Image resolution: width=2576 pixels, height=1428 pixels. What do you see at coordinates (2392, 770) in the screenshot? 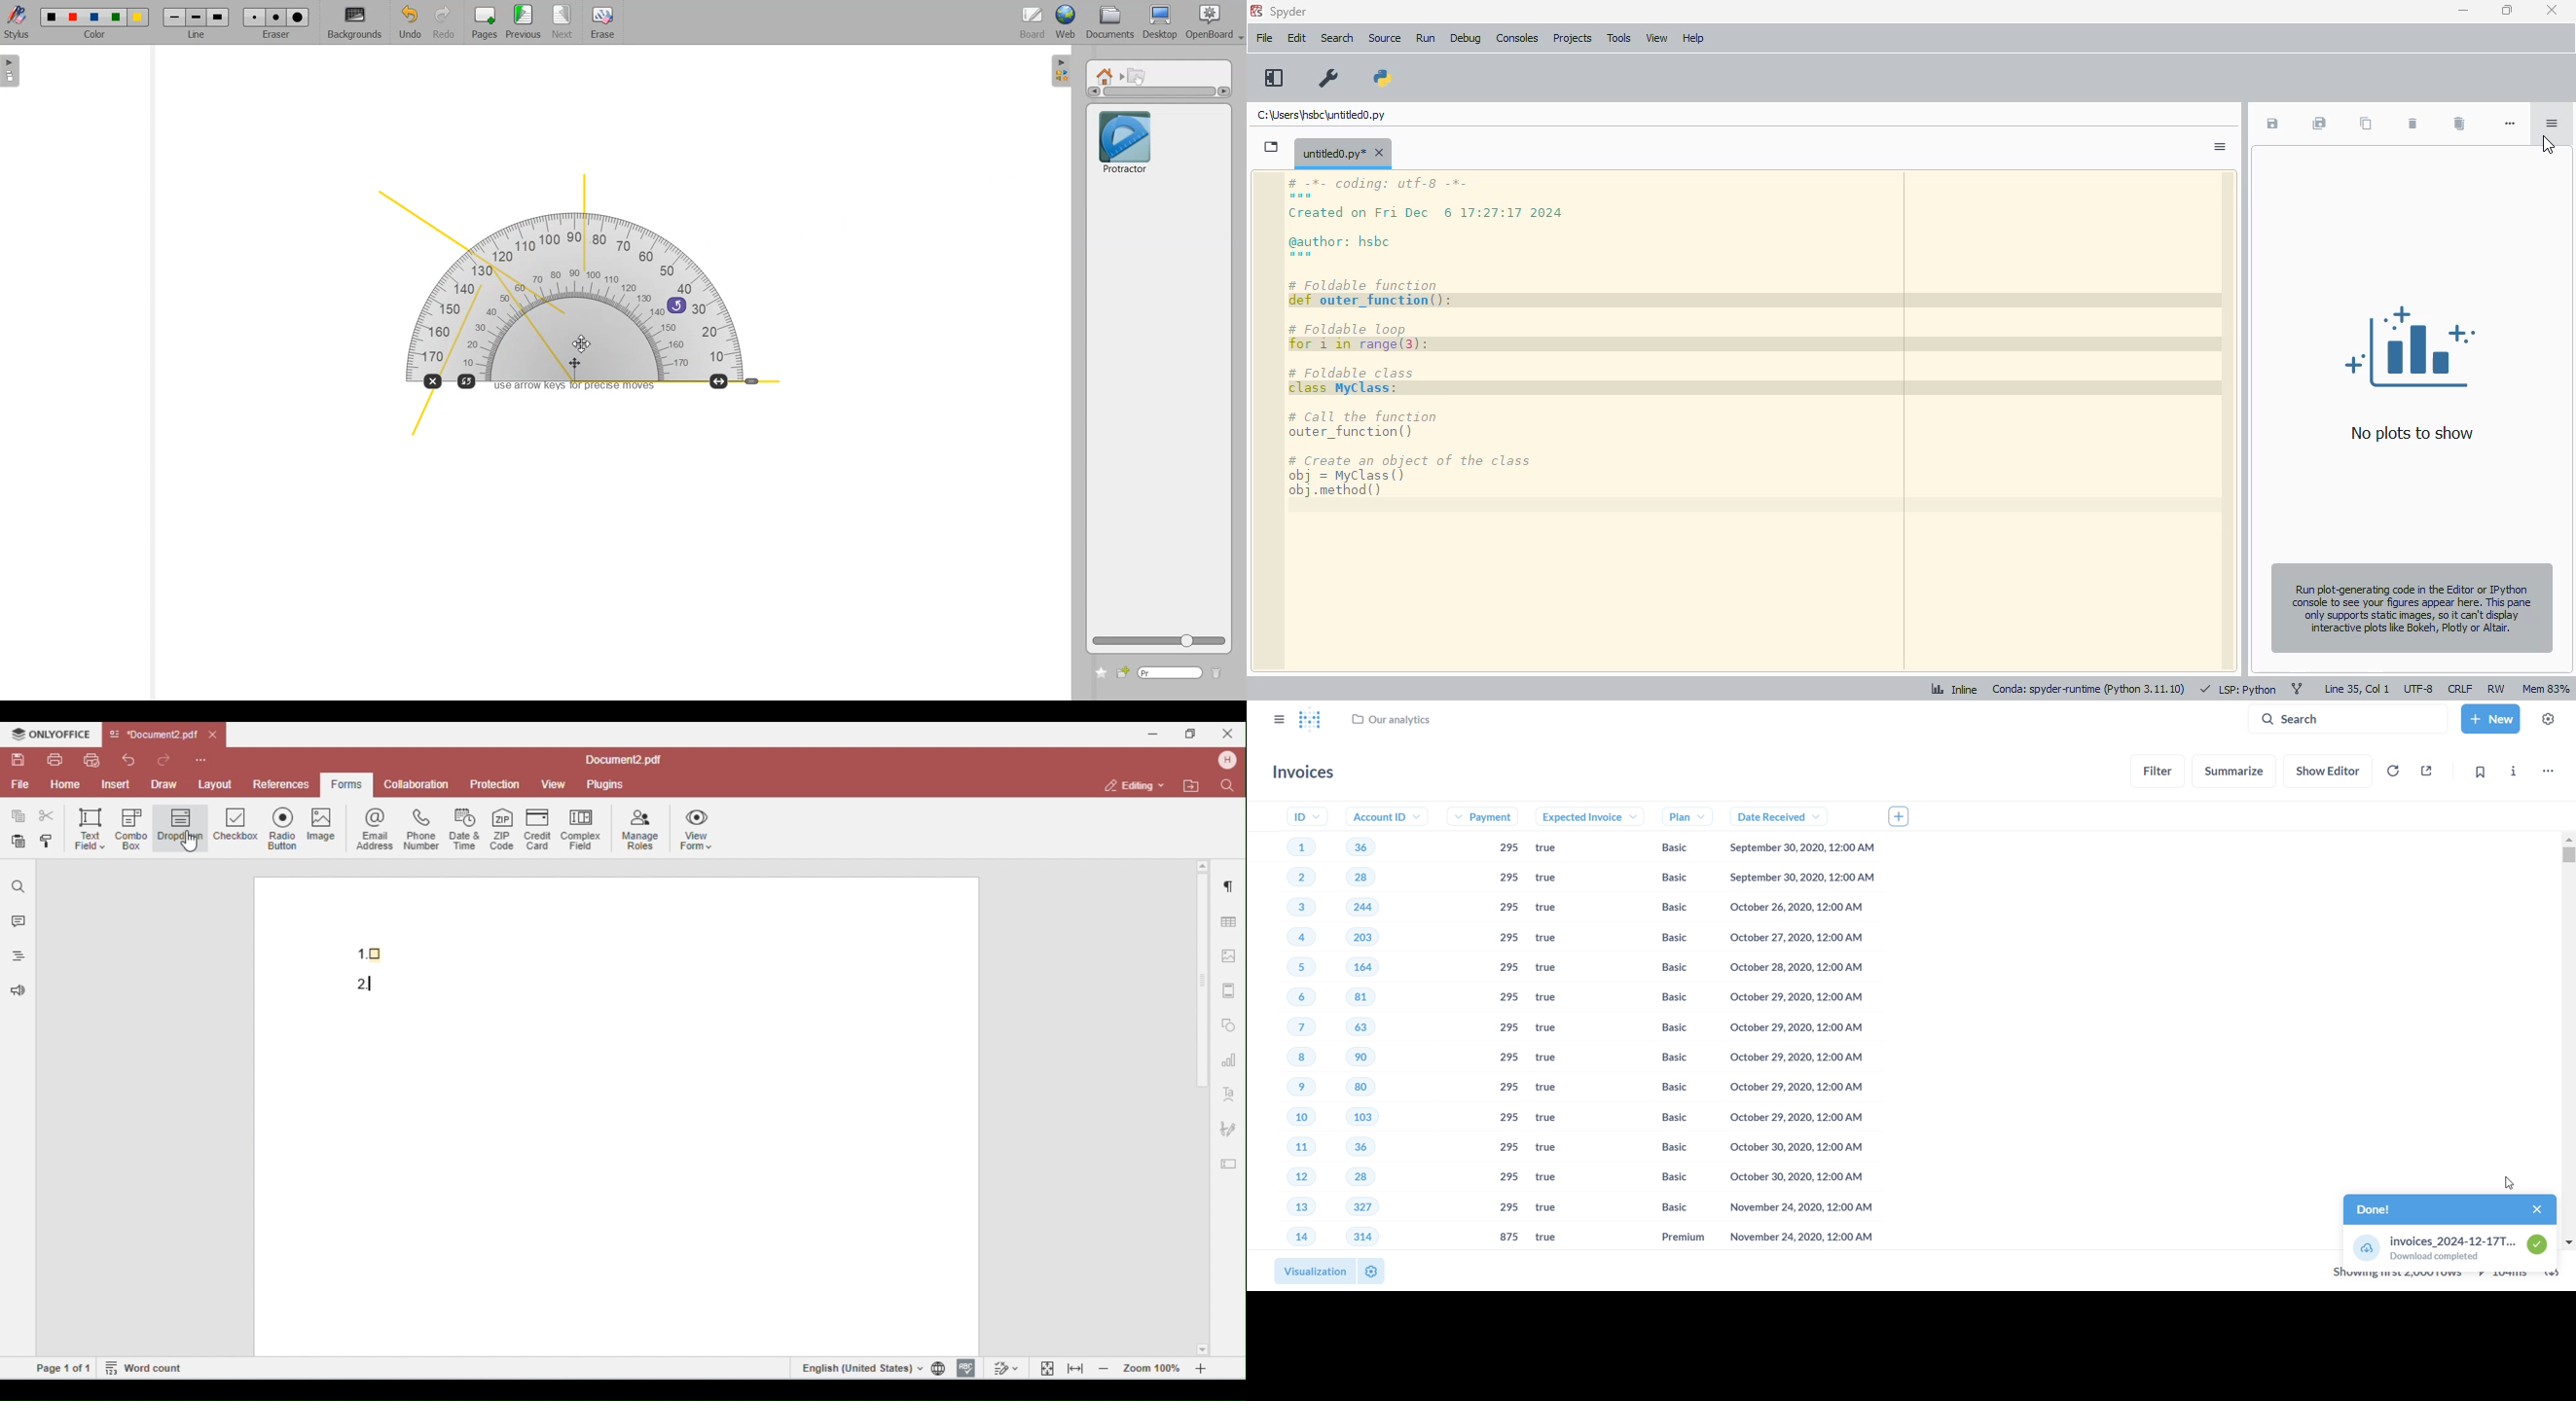
I see `auto-refresh` at bounding box center [2392, 770].